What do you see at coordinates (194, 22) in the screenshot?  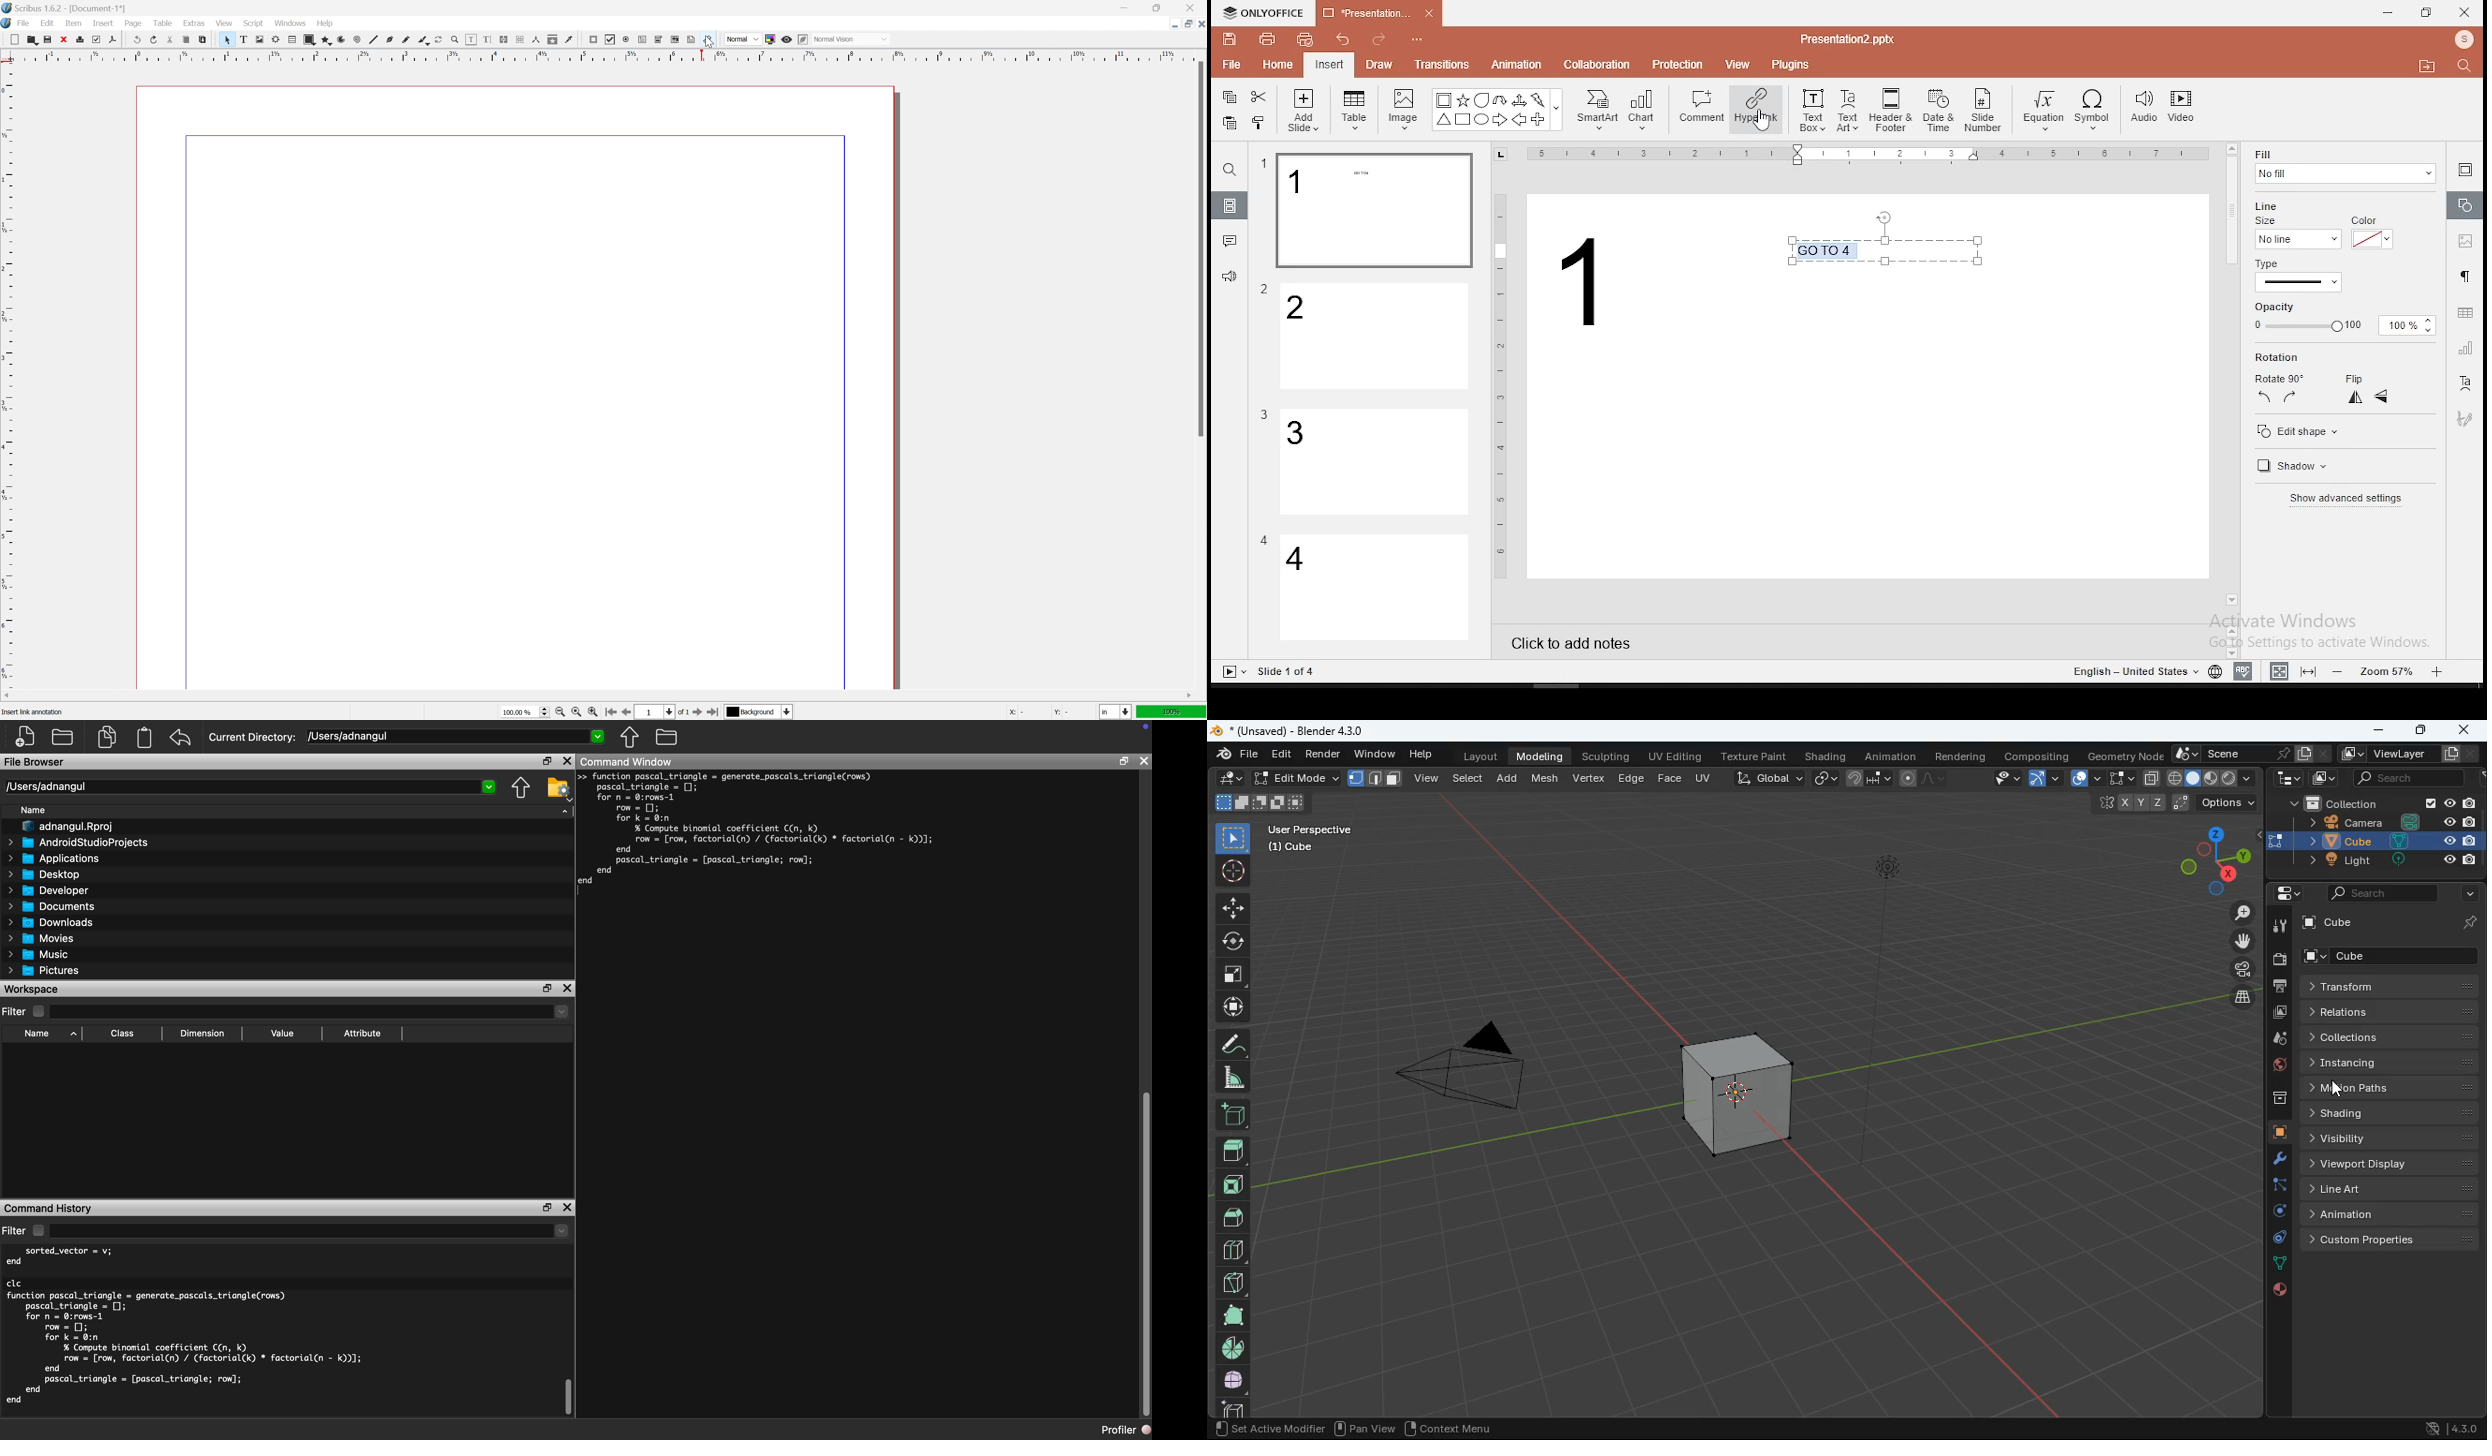 I see `extras` at bounding box center [194, 22].